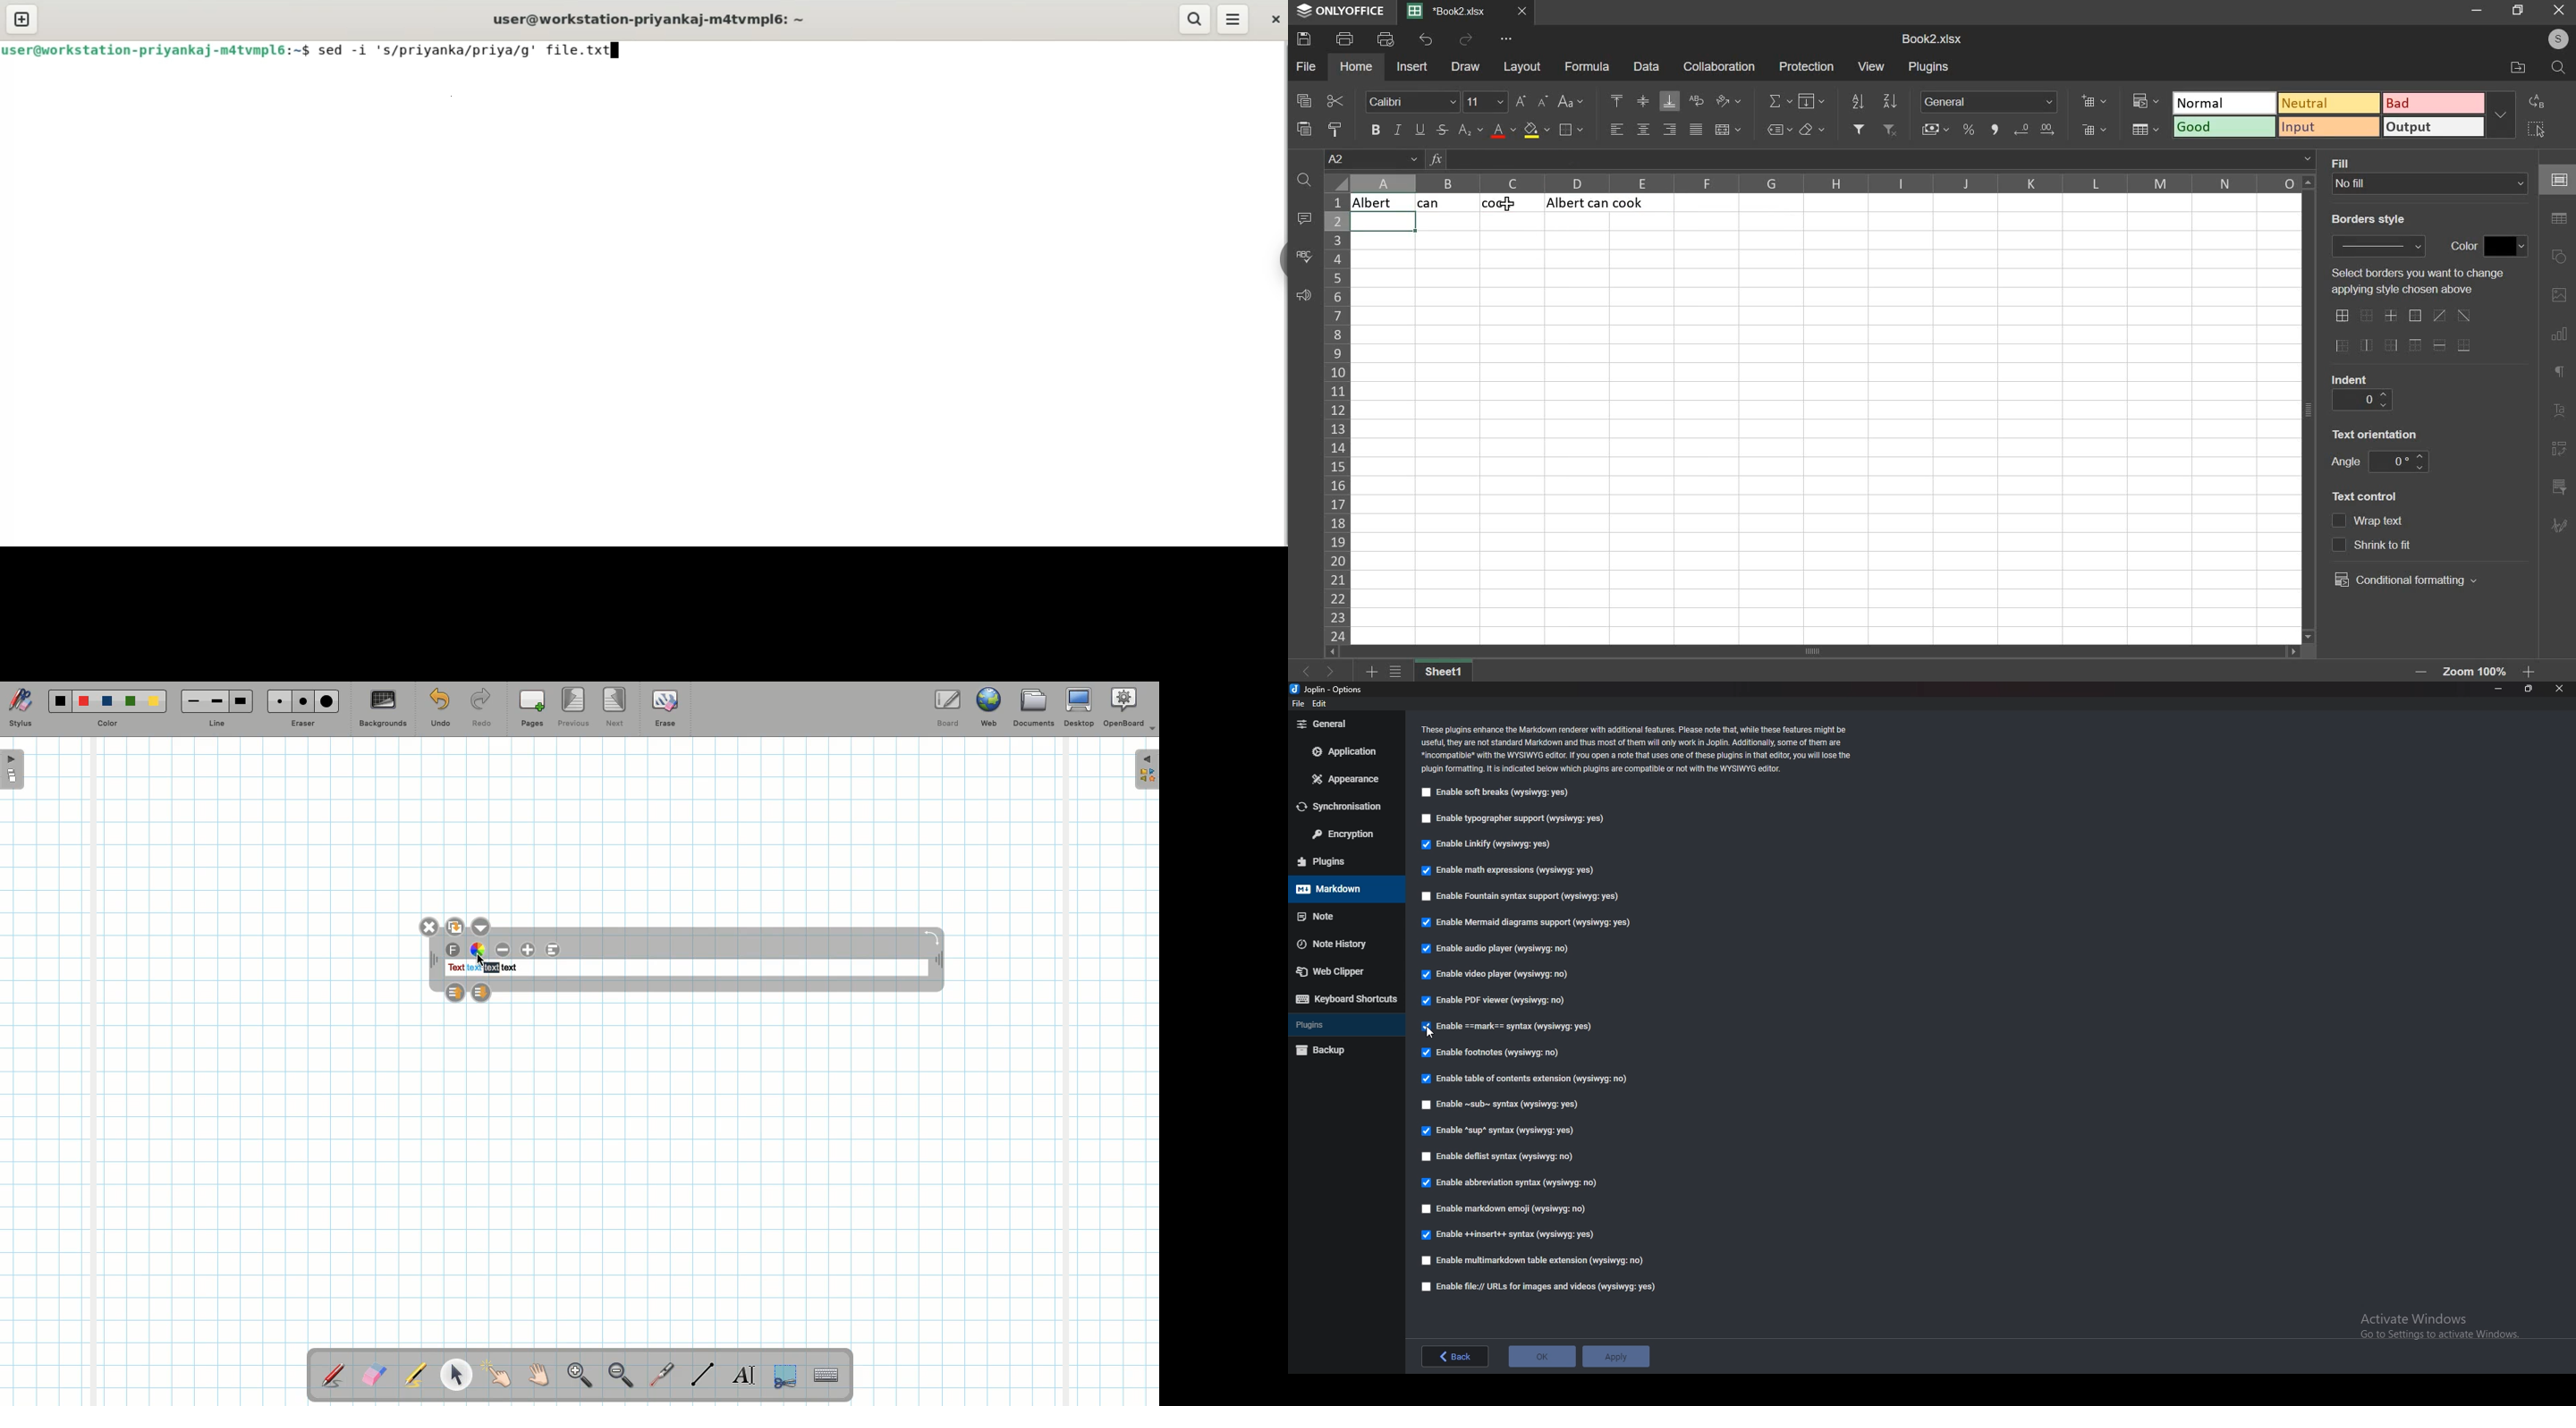 The width and height of the screenshot is (2576, 1428). I want to click on view, so click(1871, 65).